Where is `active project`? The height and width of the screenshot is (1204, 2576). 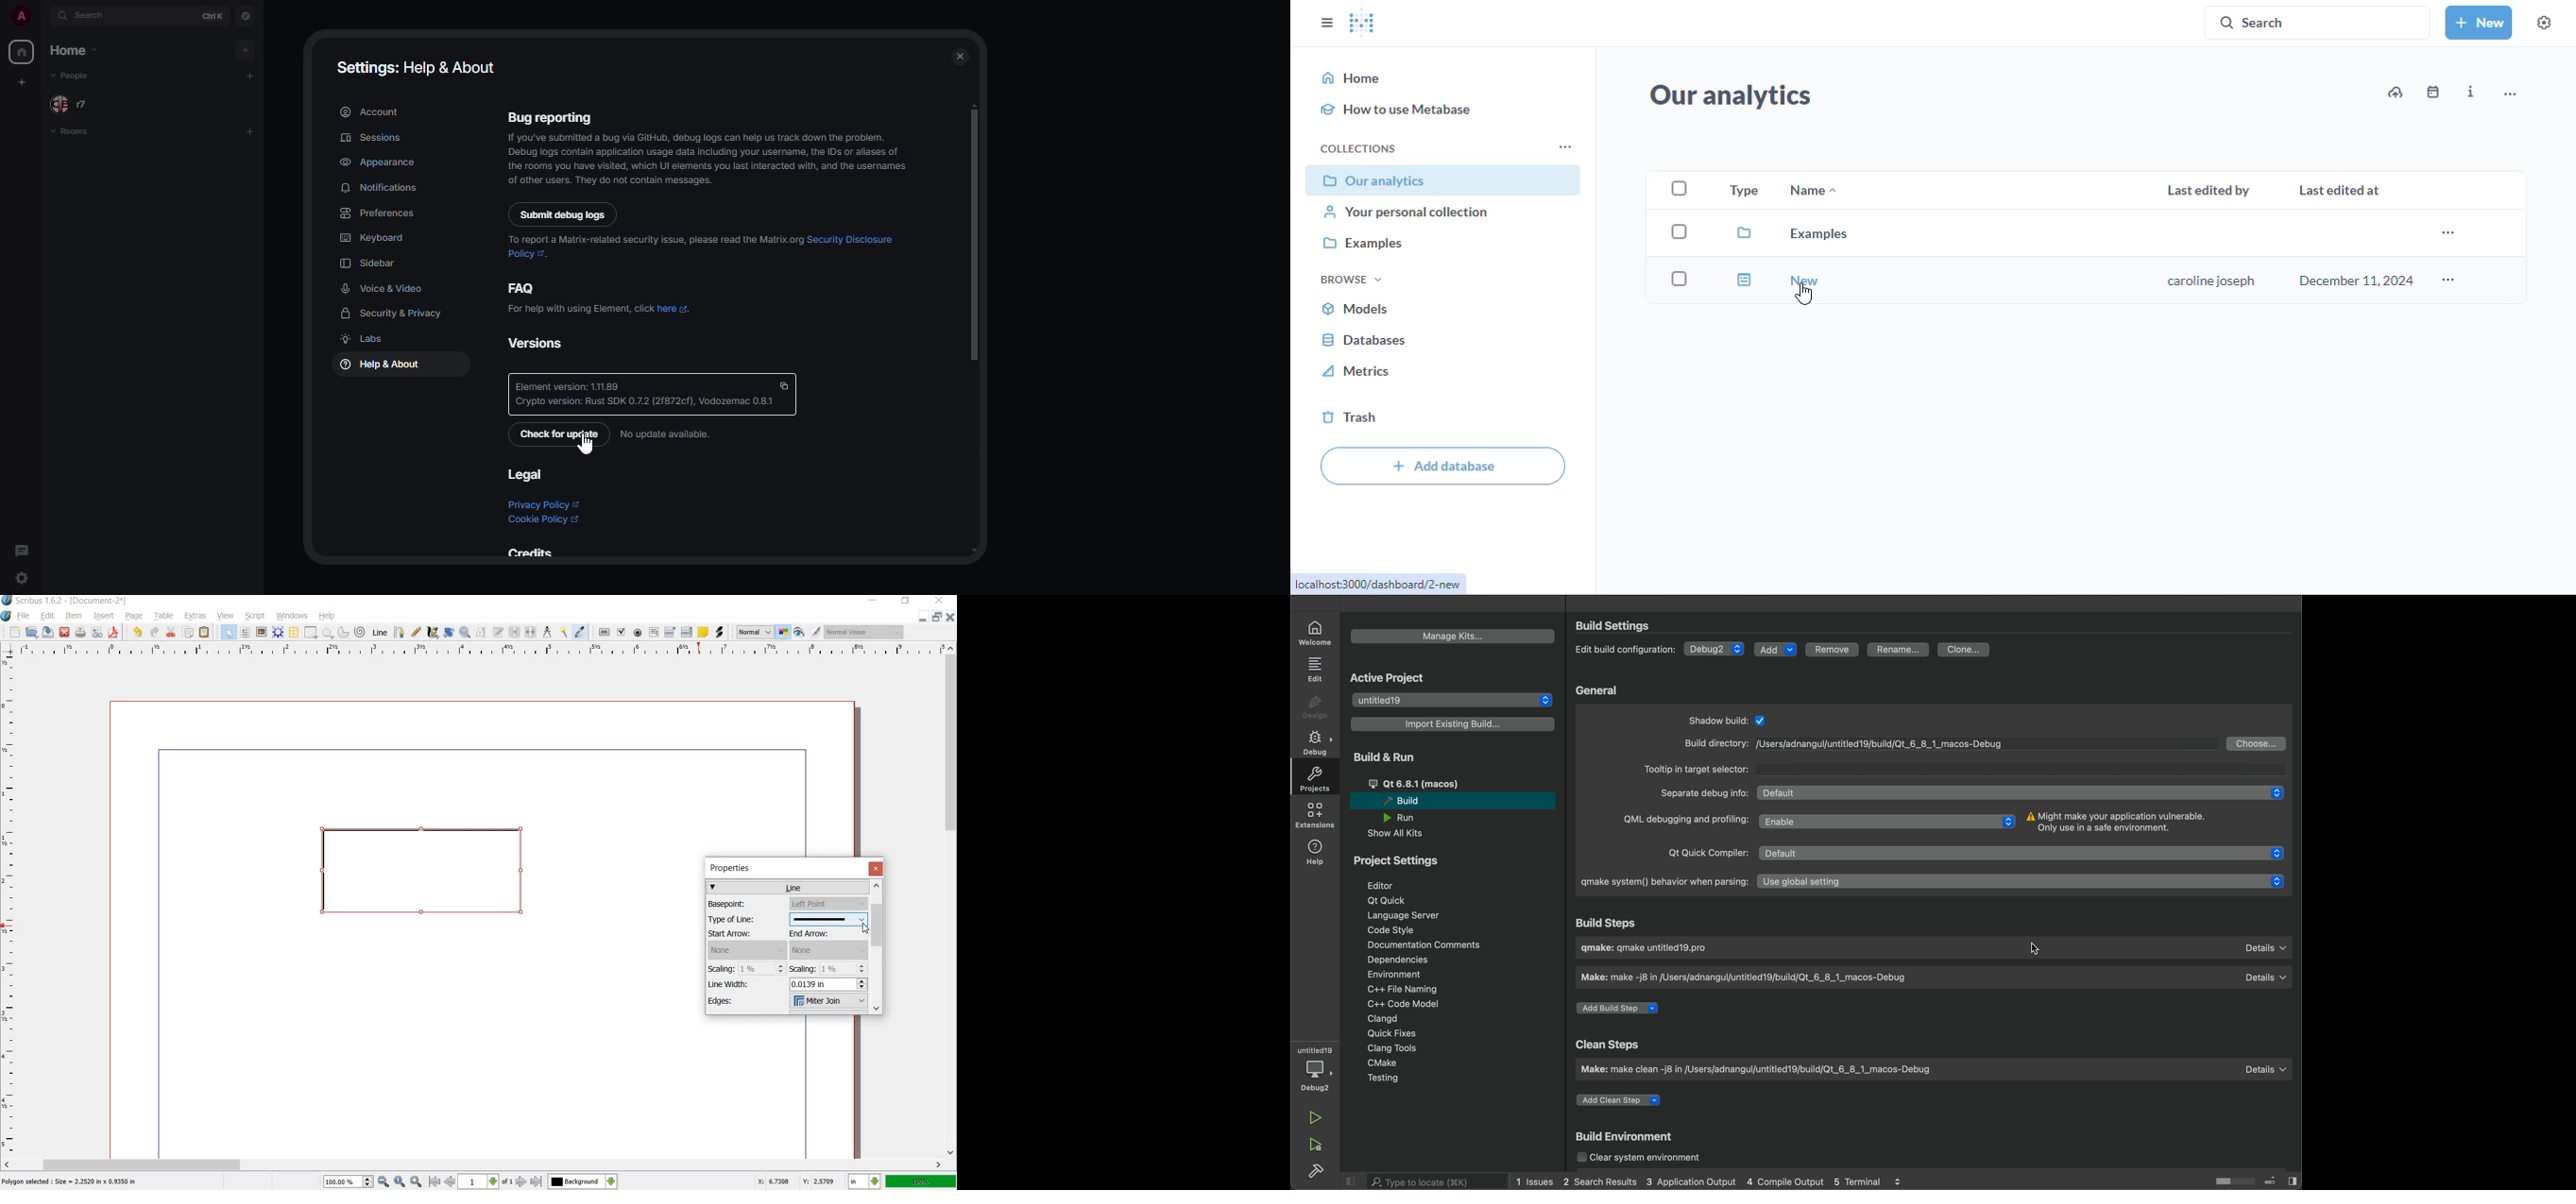
active project is located at coordinates (1390, 676).